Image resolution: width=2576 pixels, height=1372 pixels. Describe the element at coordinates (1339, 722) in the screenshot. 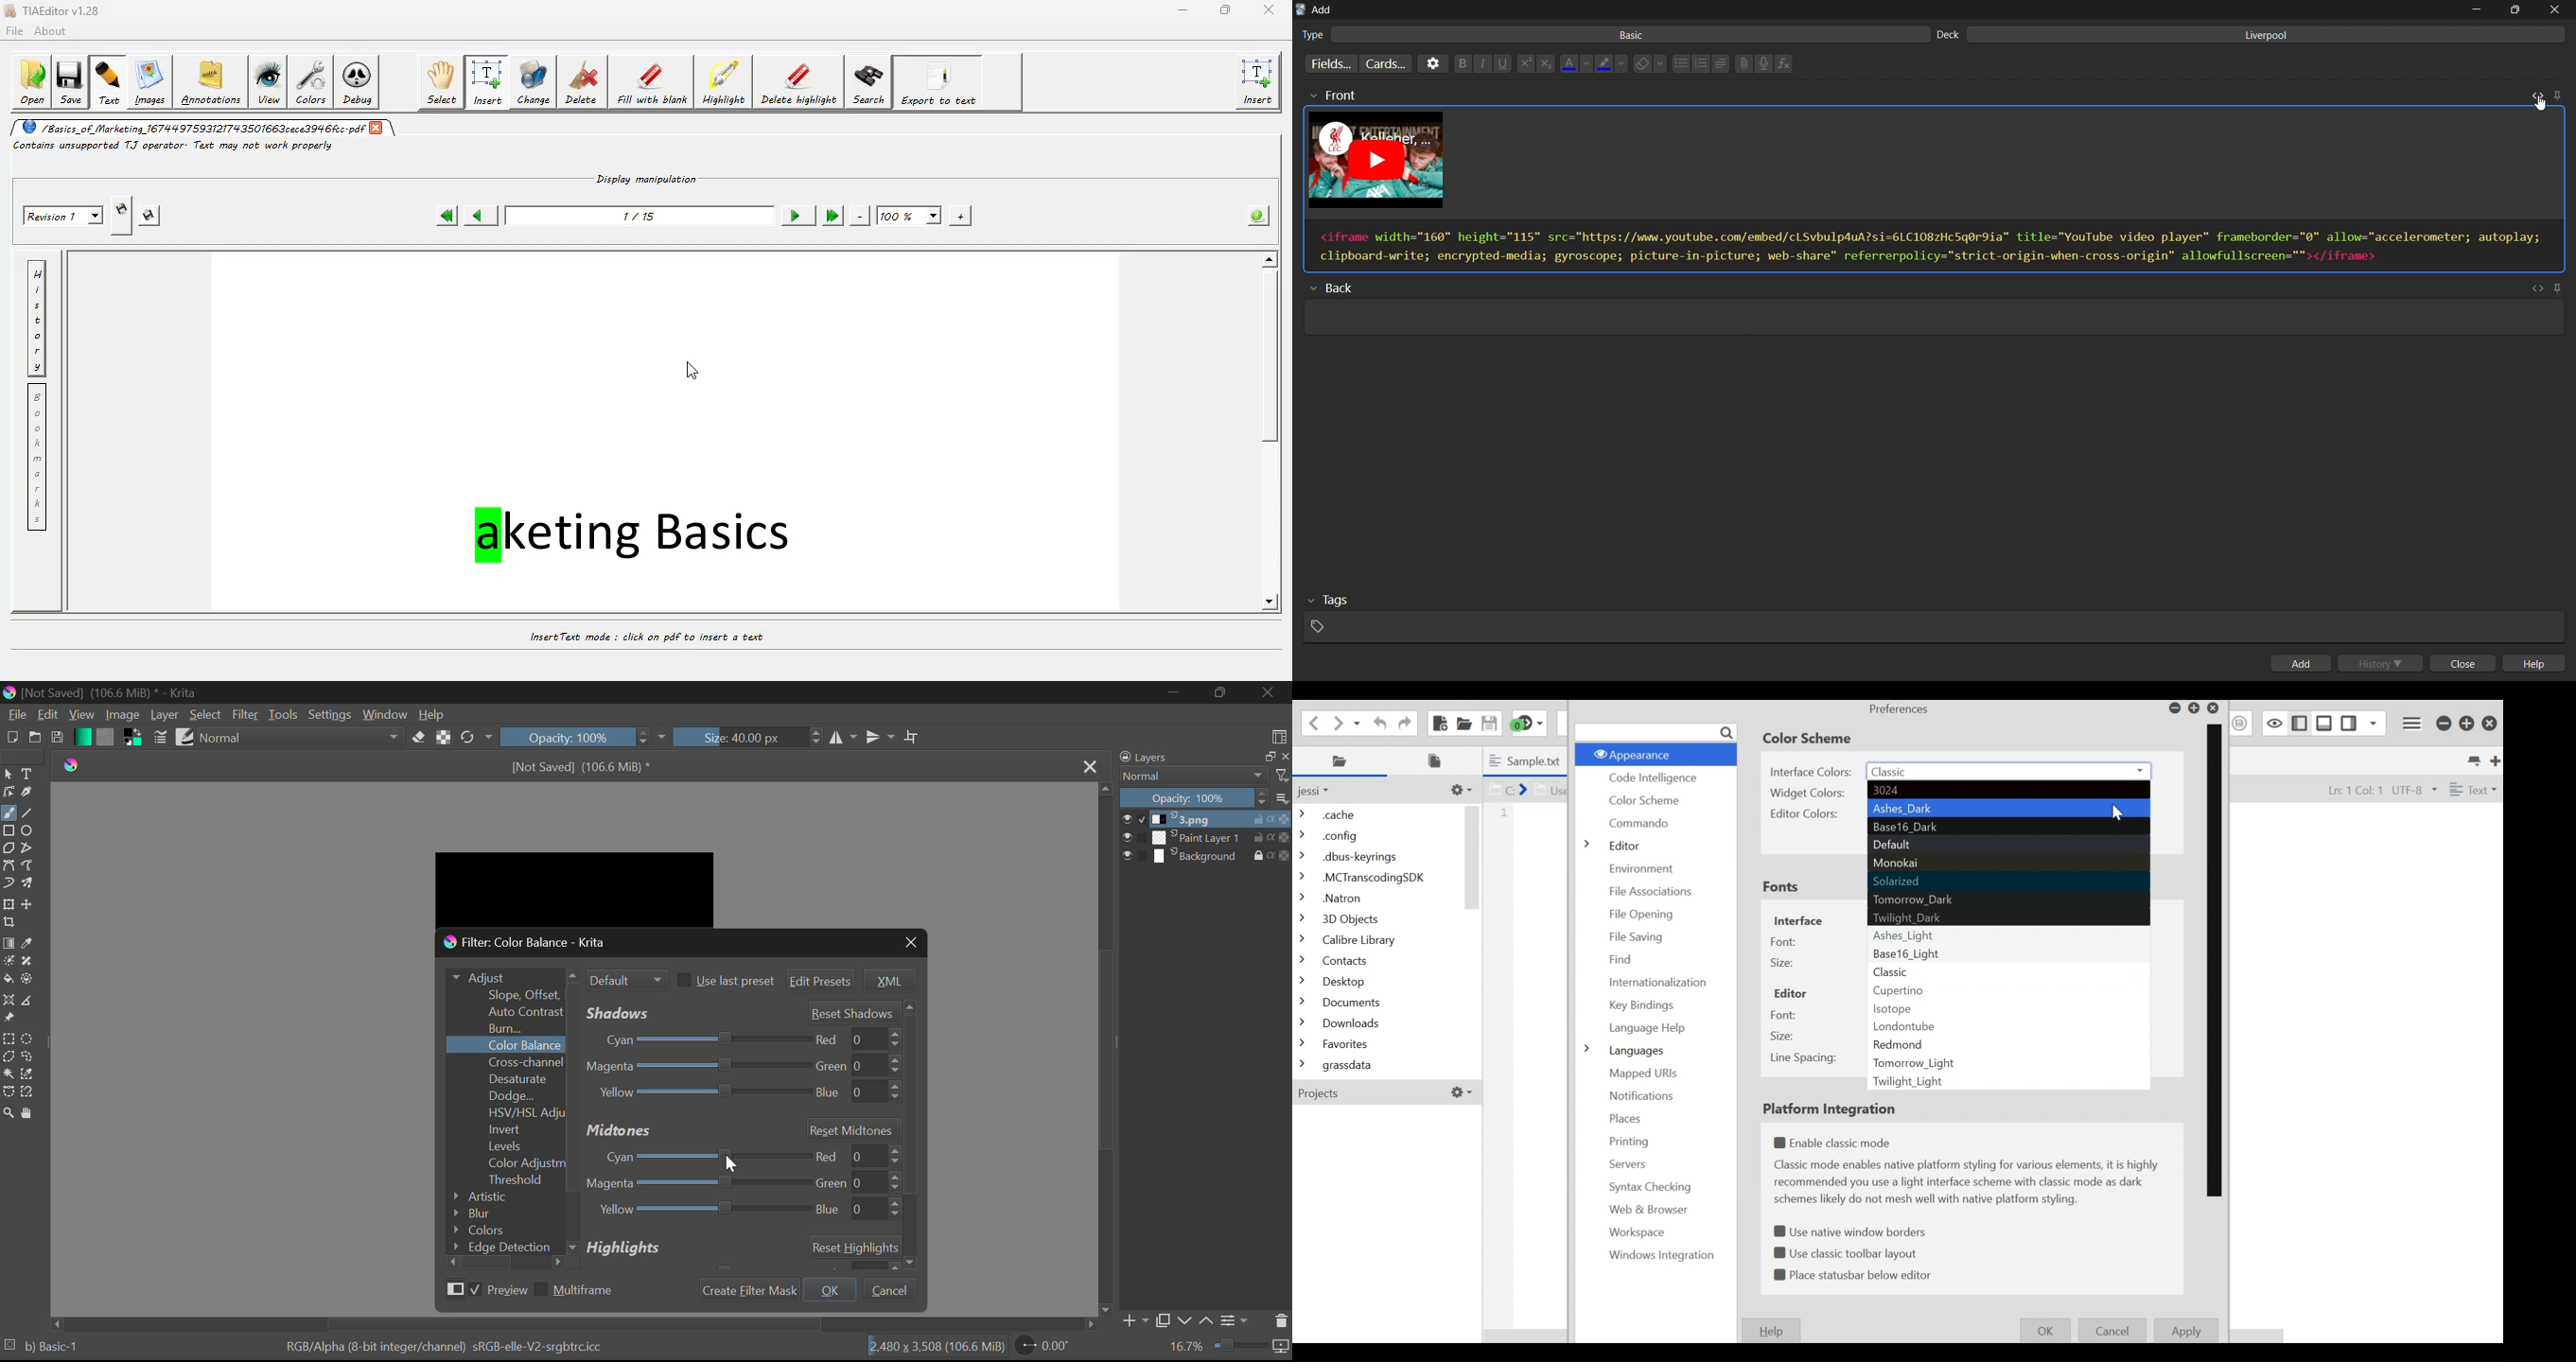

I see `Go forward one location` at that location.